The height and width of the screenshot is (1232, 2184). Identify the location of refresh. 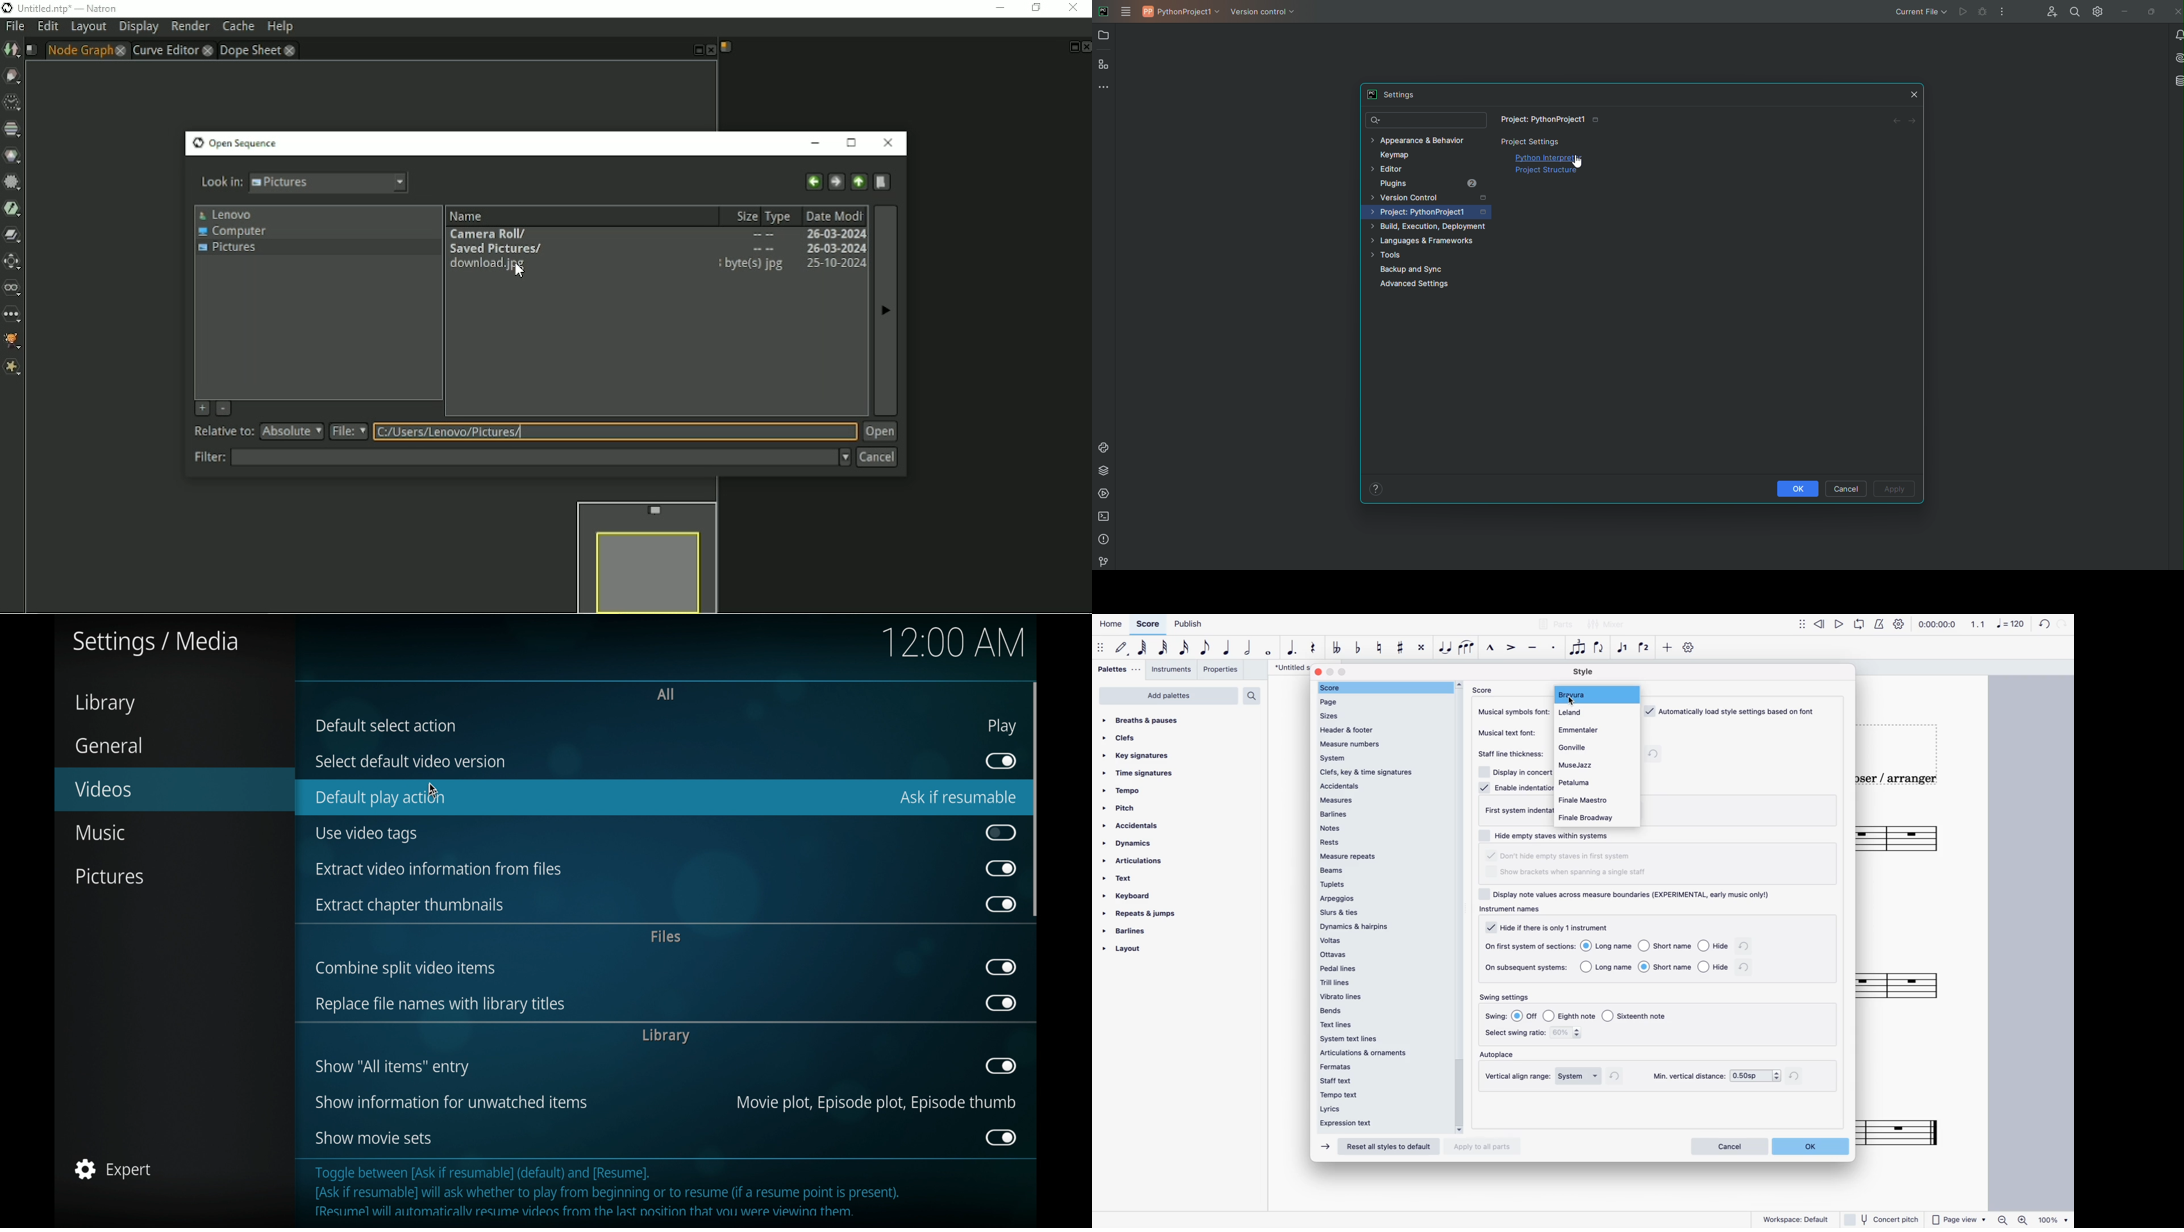
(1656, 755).